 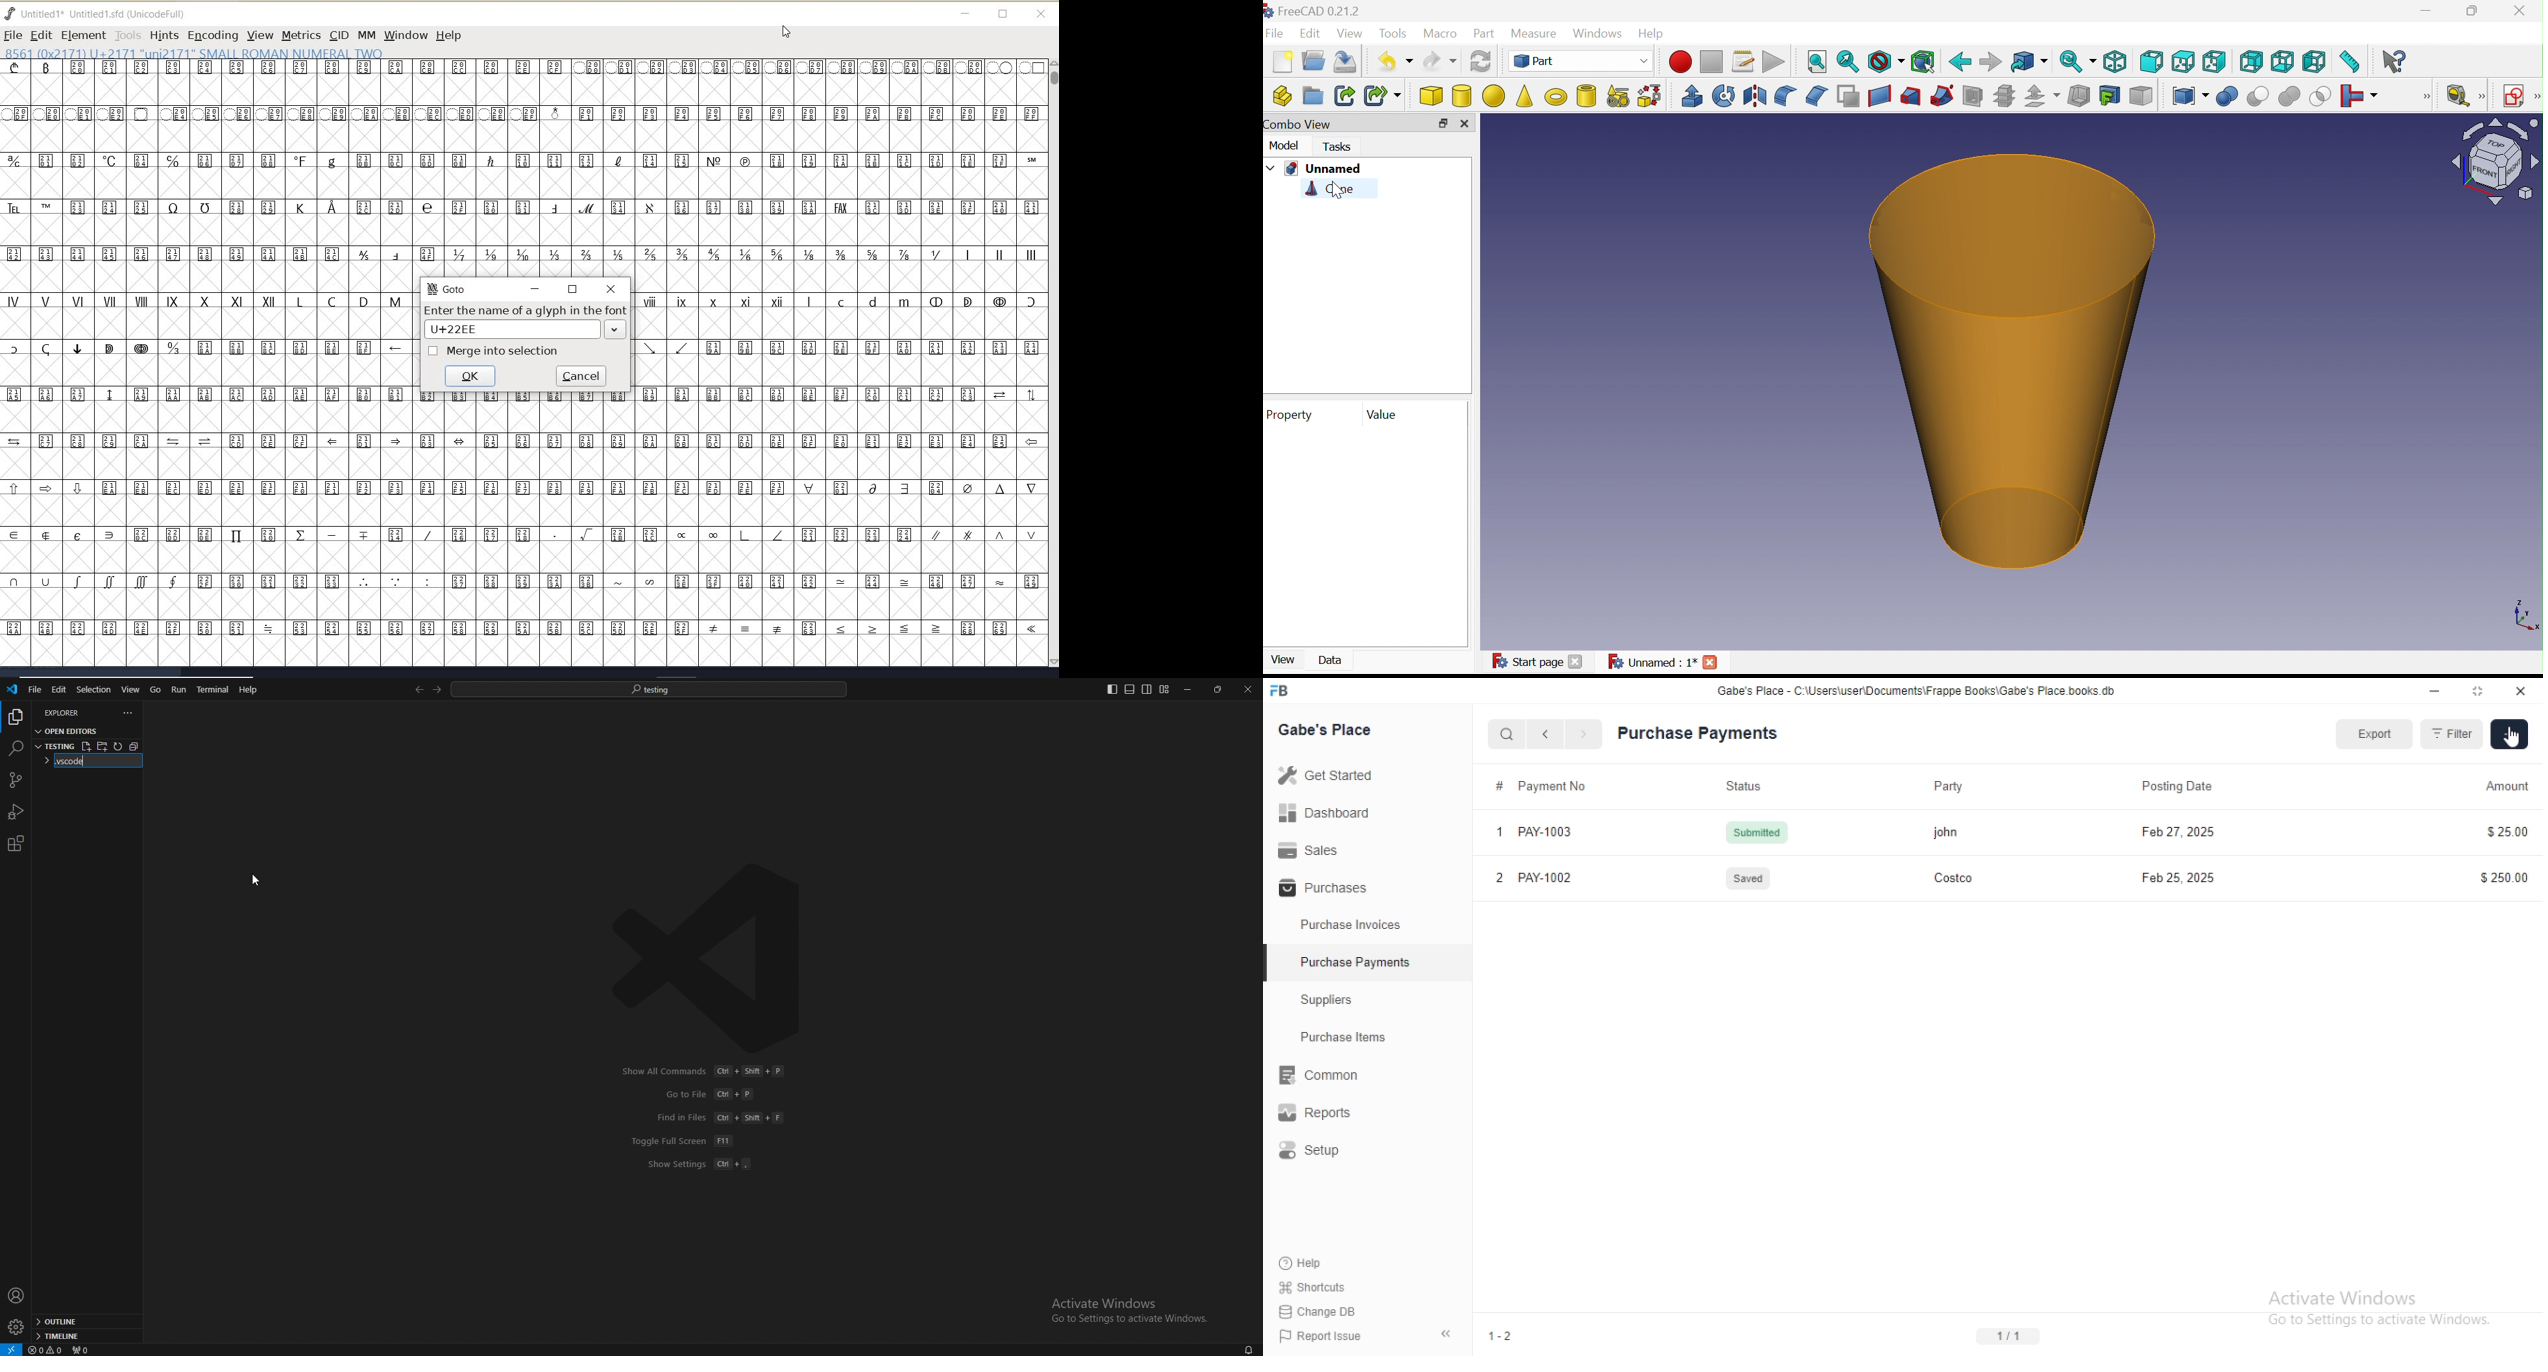 I want to click on Refresh, so click(x=1481, y=63).